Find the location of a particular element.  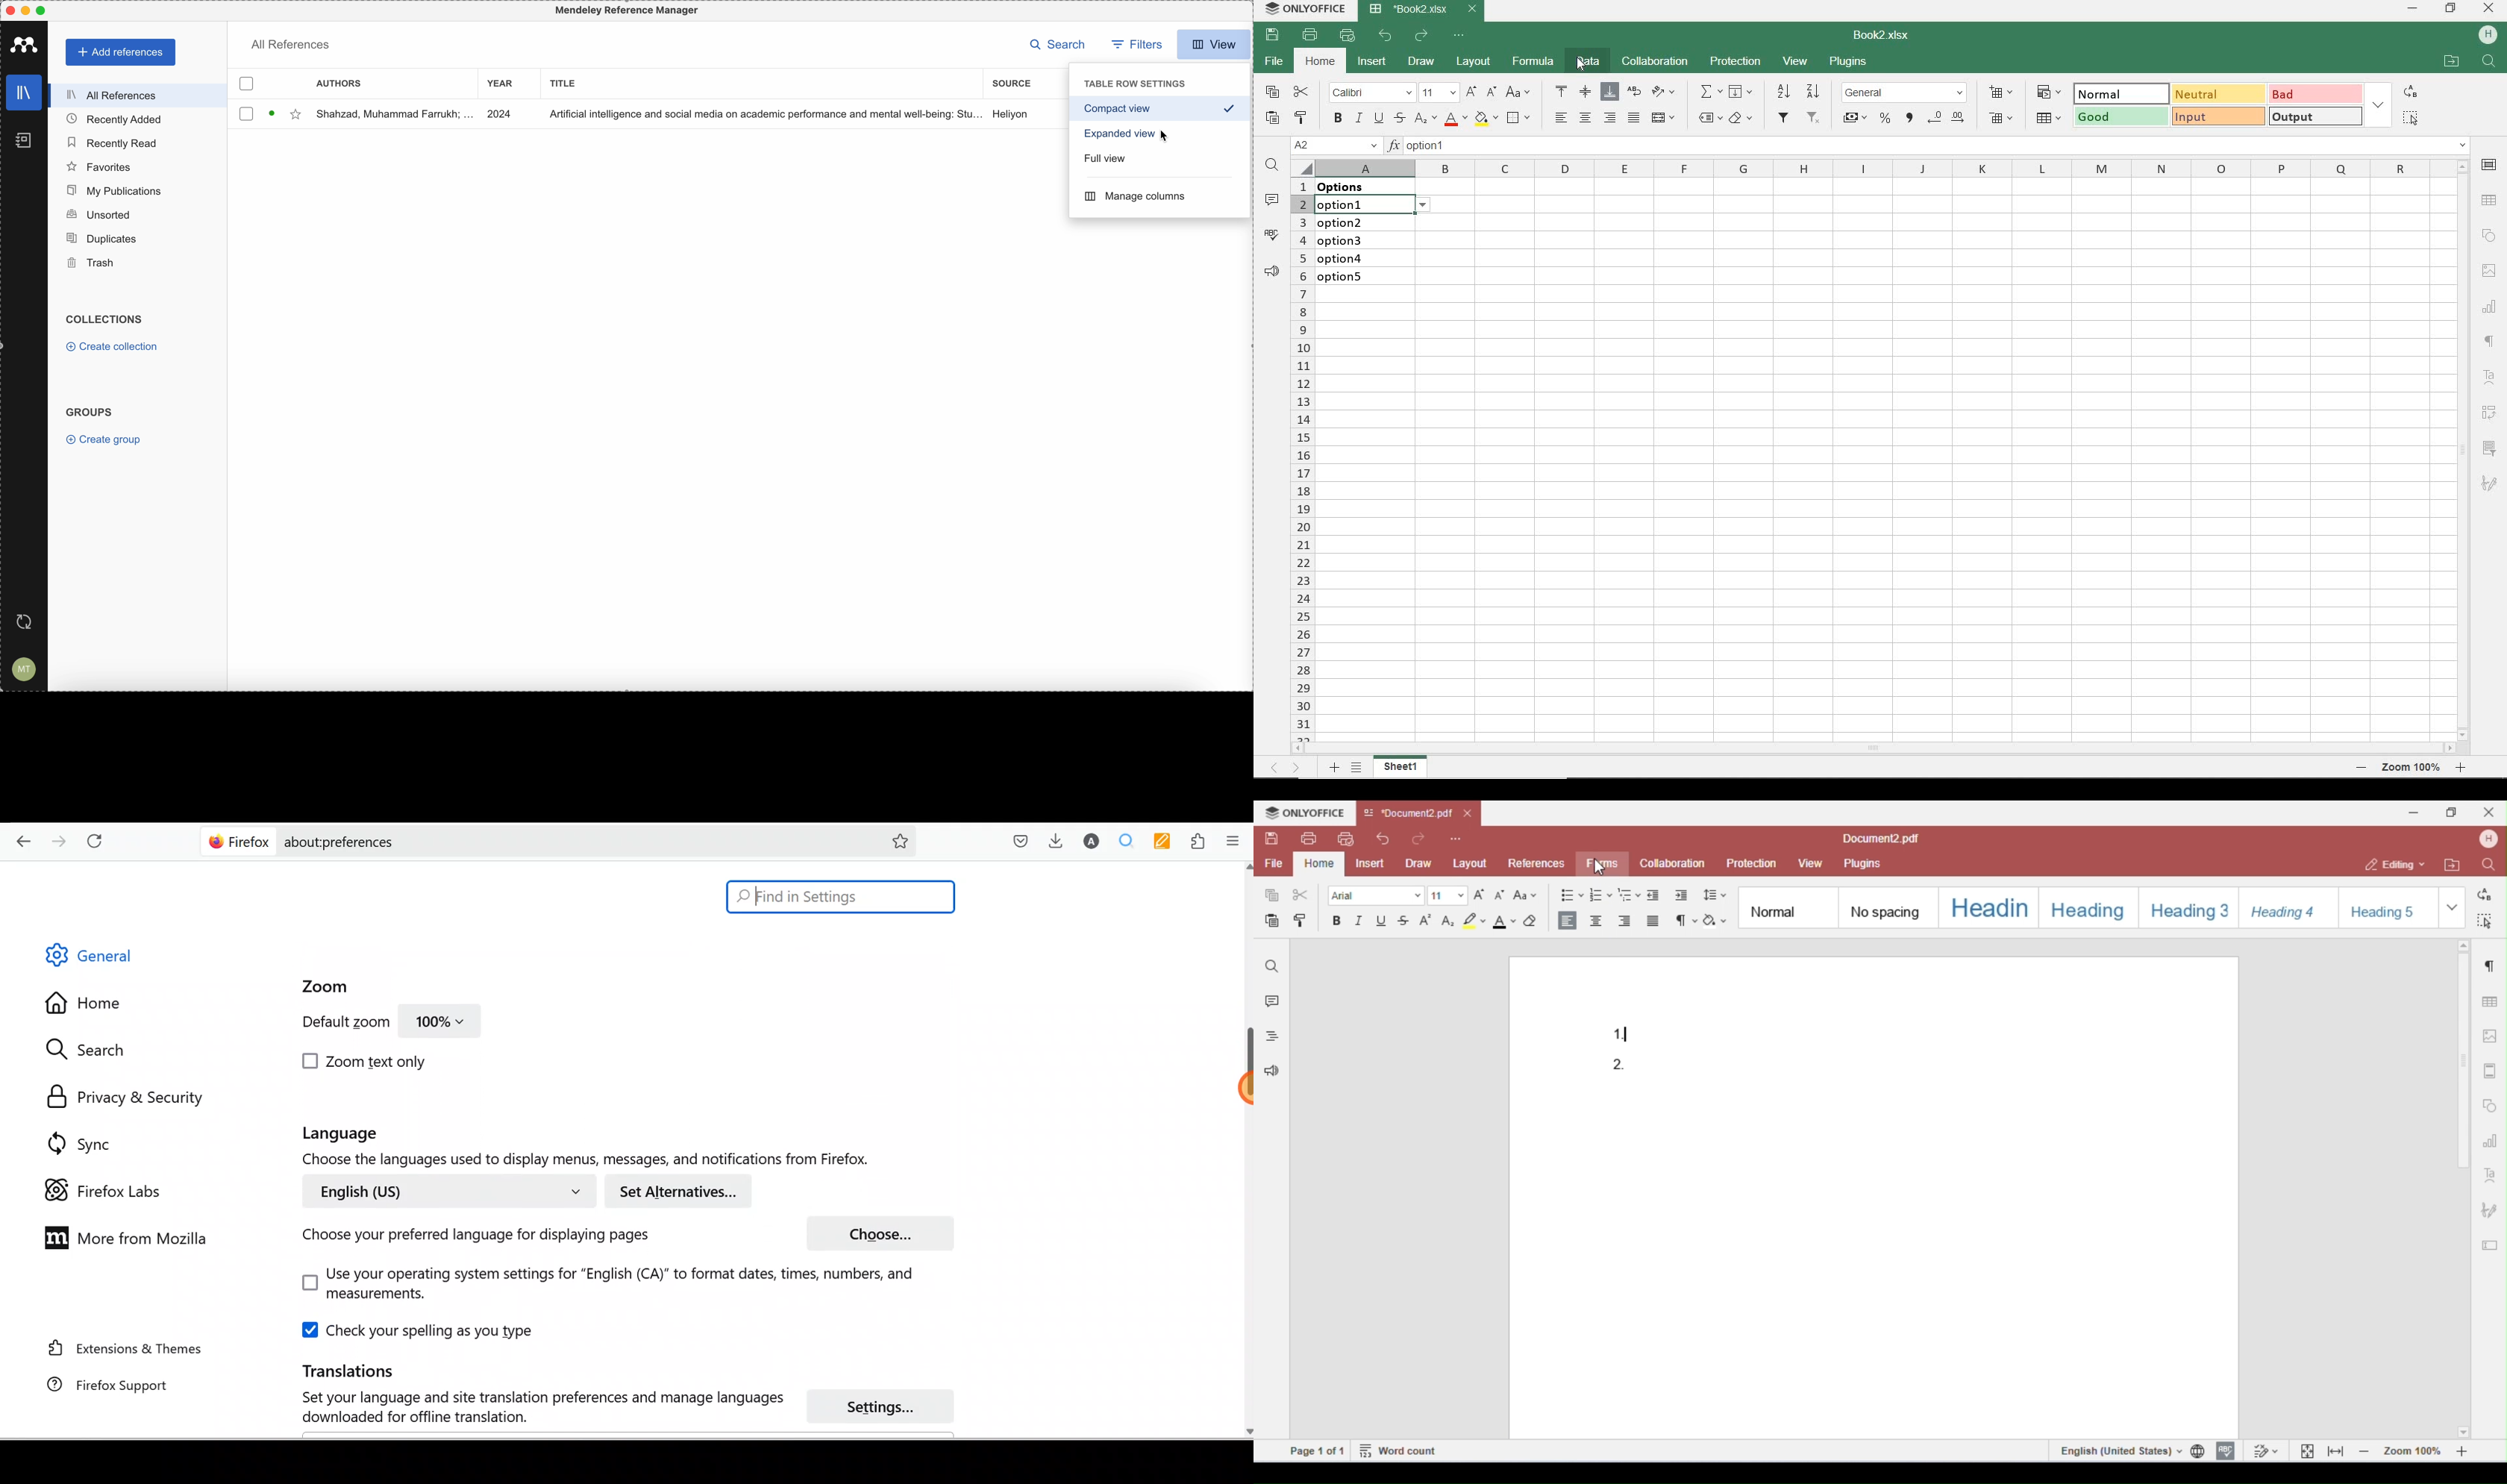

100% is located at coordinates (441, 1024).